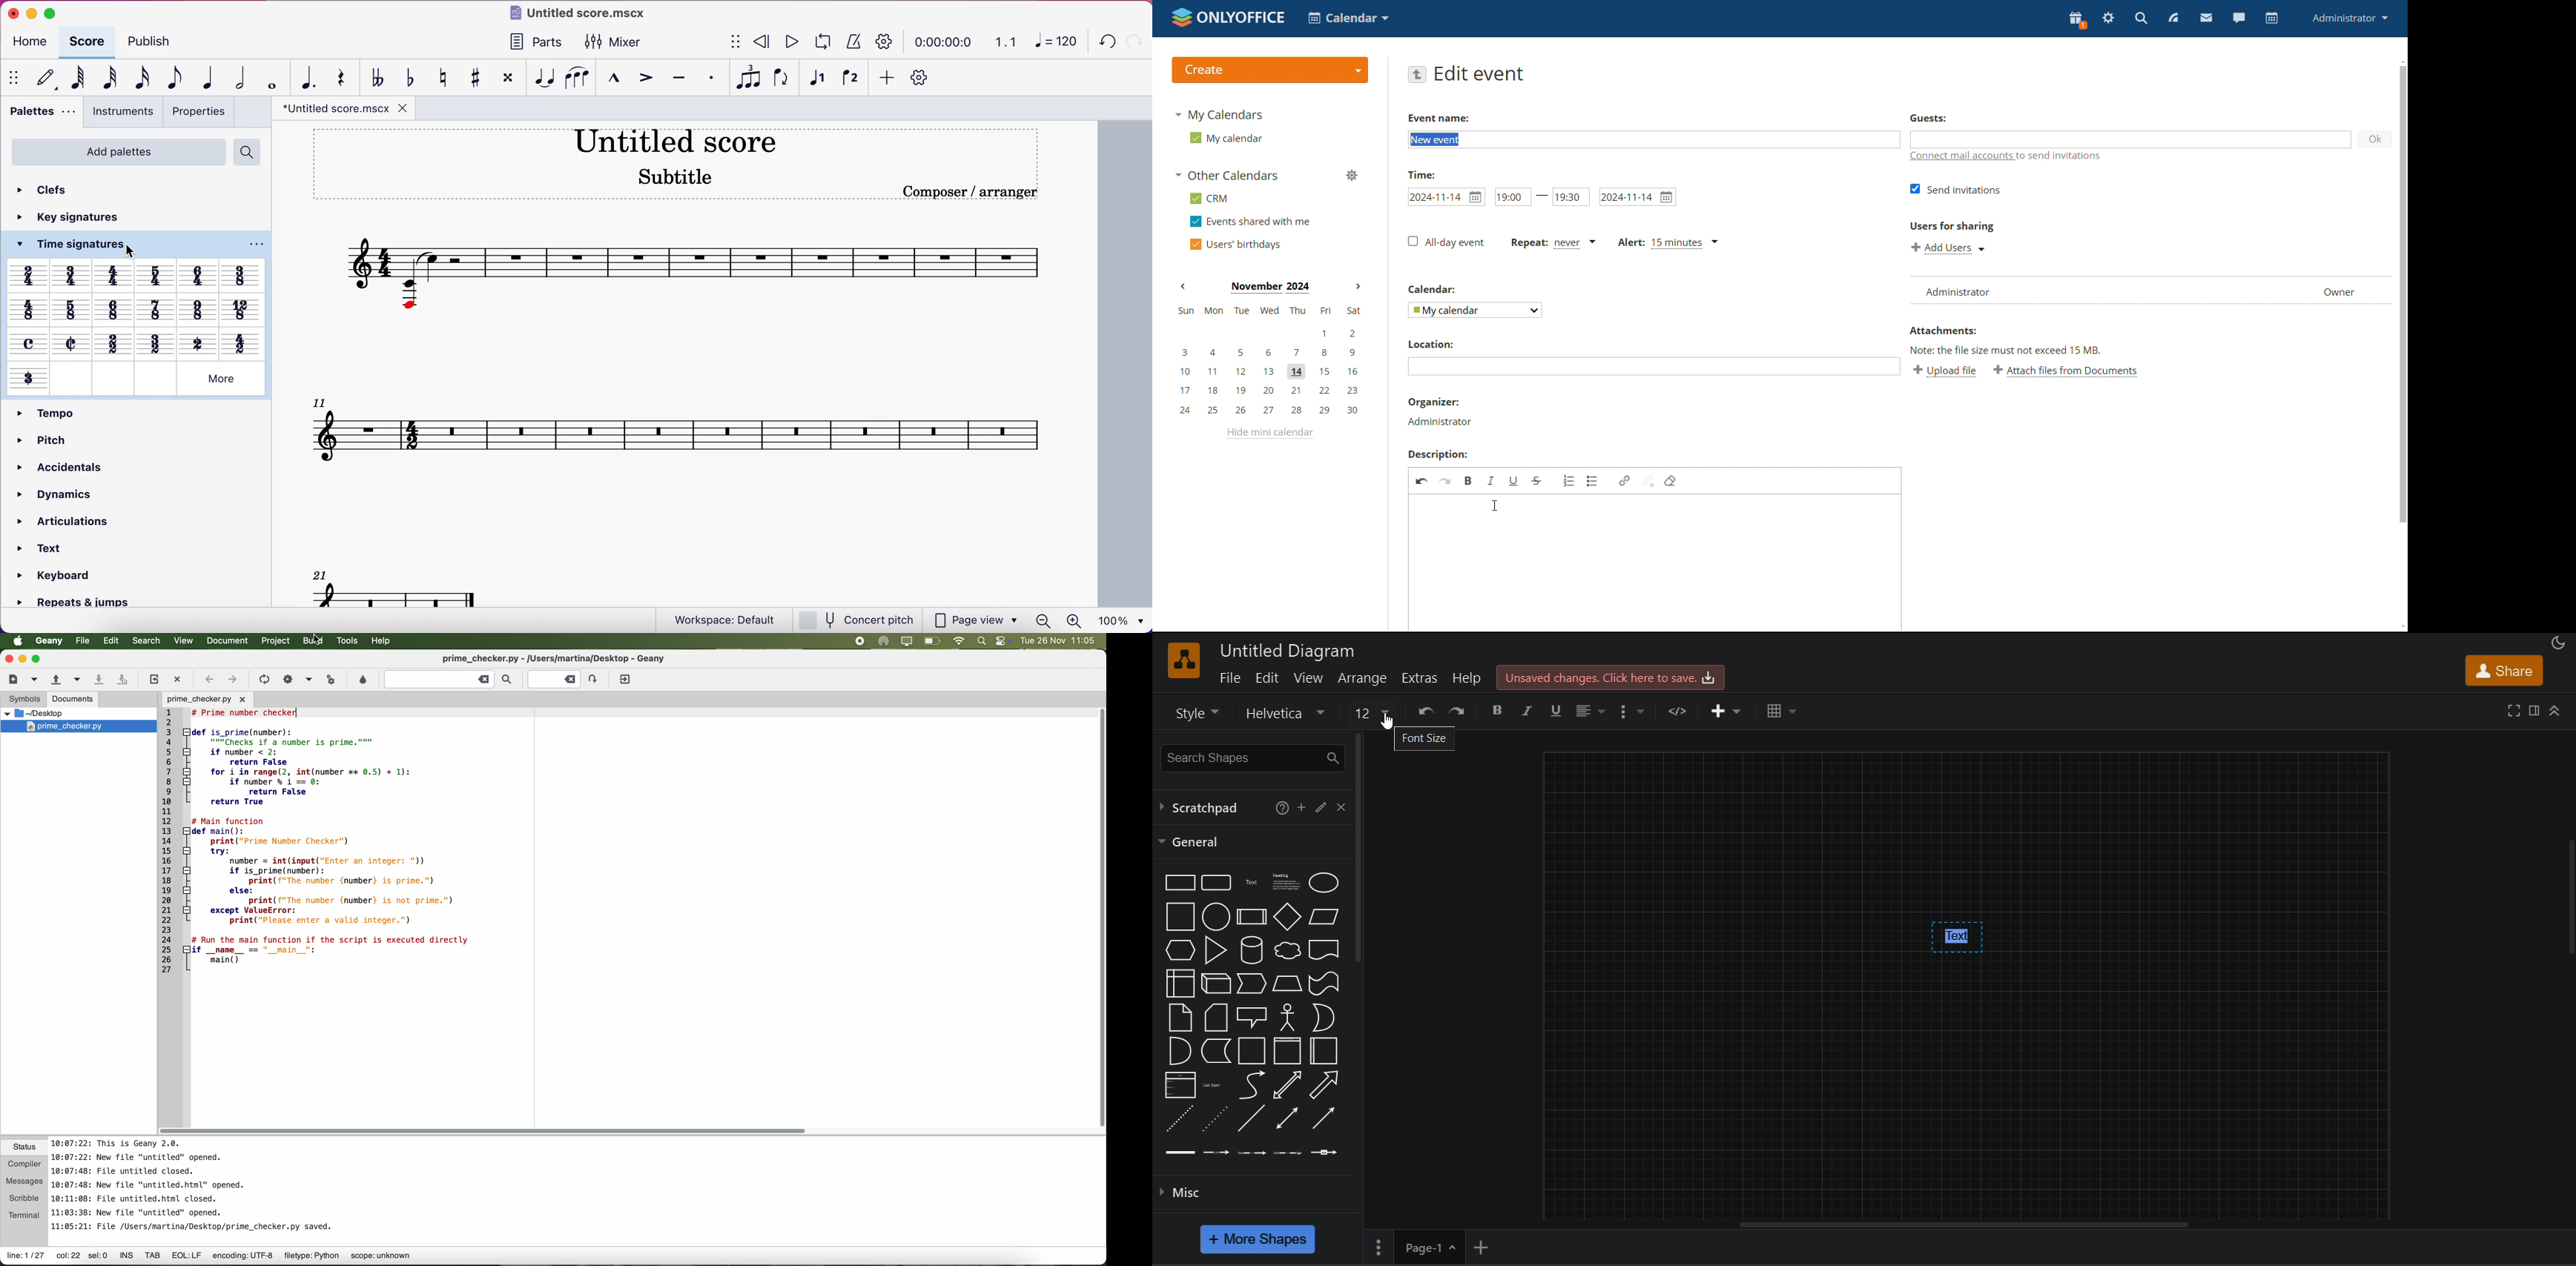 The height and width of the screenshot is (1288, 2576). I want to click on Ellipse, so click(1324, 883).